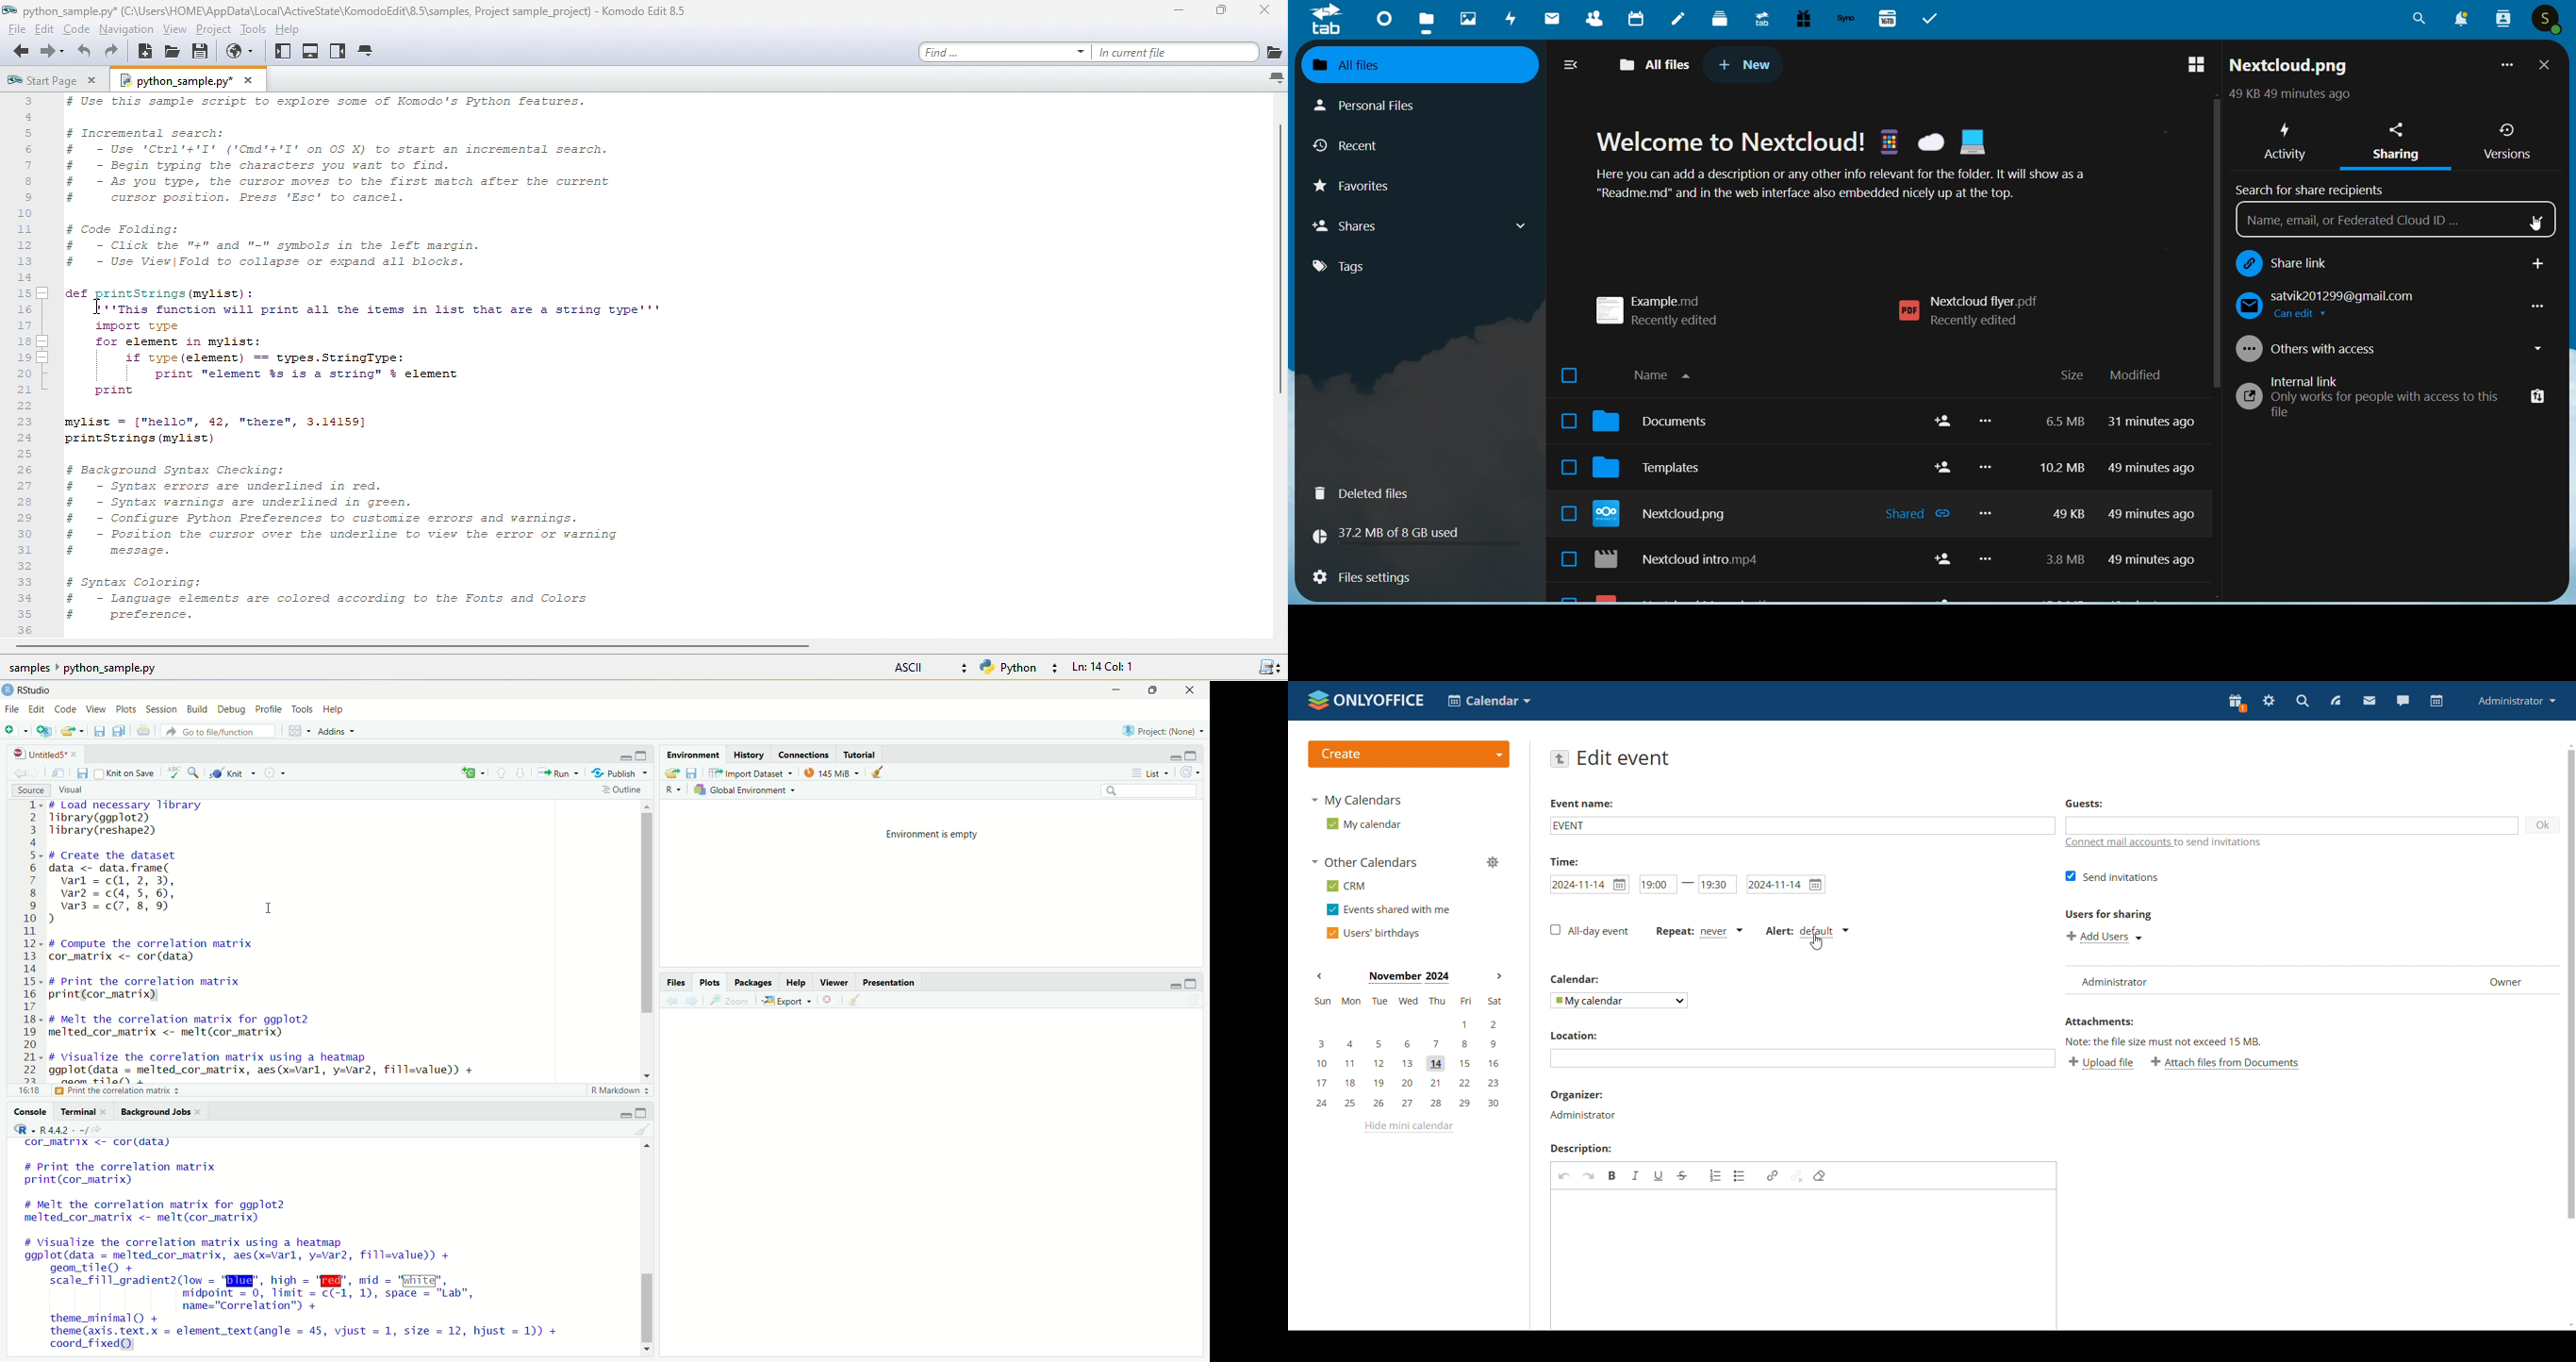  I want to click on size, so click(2072, 376).